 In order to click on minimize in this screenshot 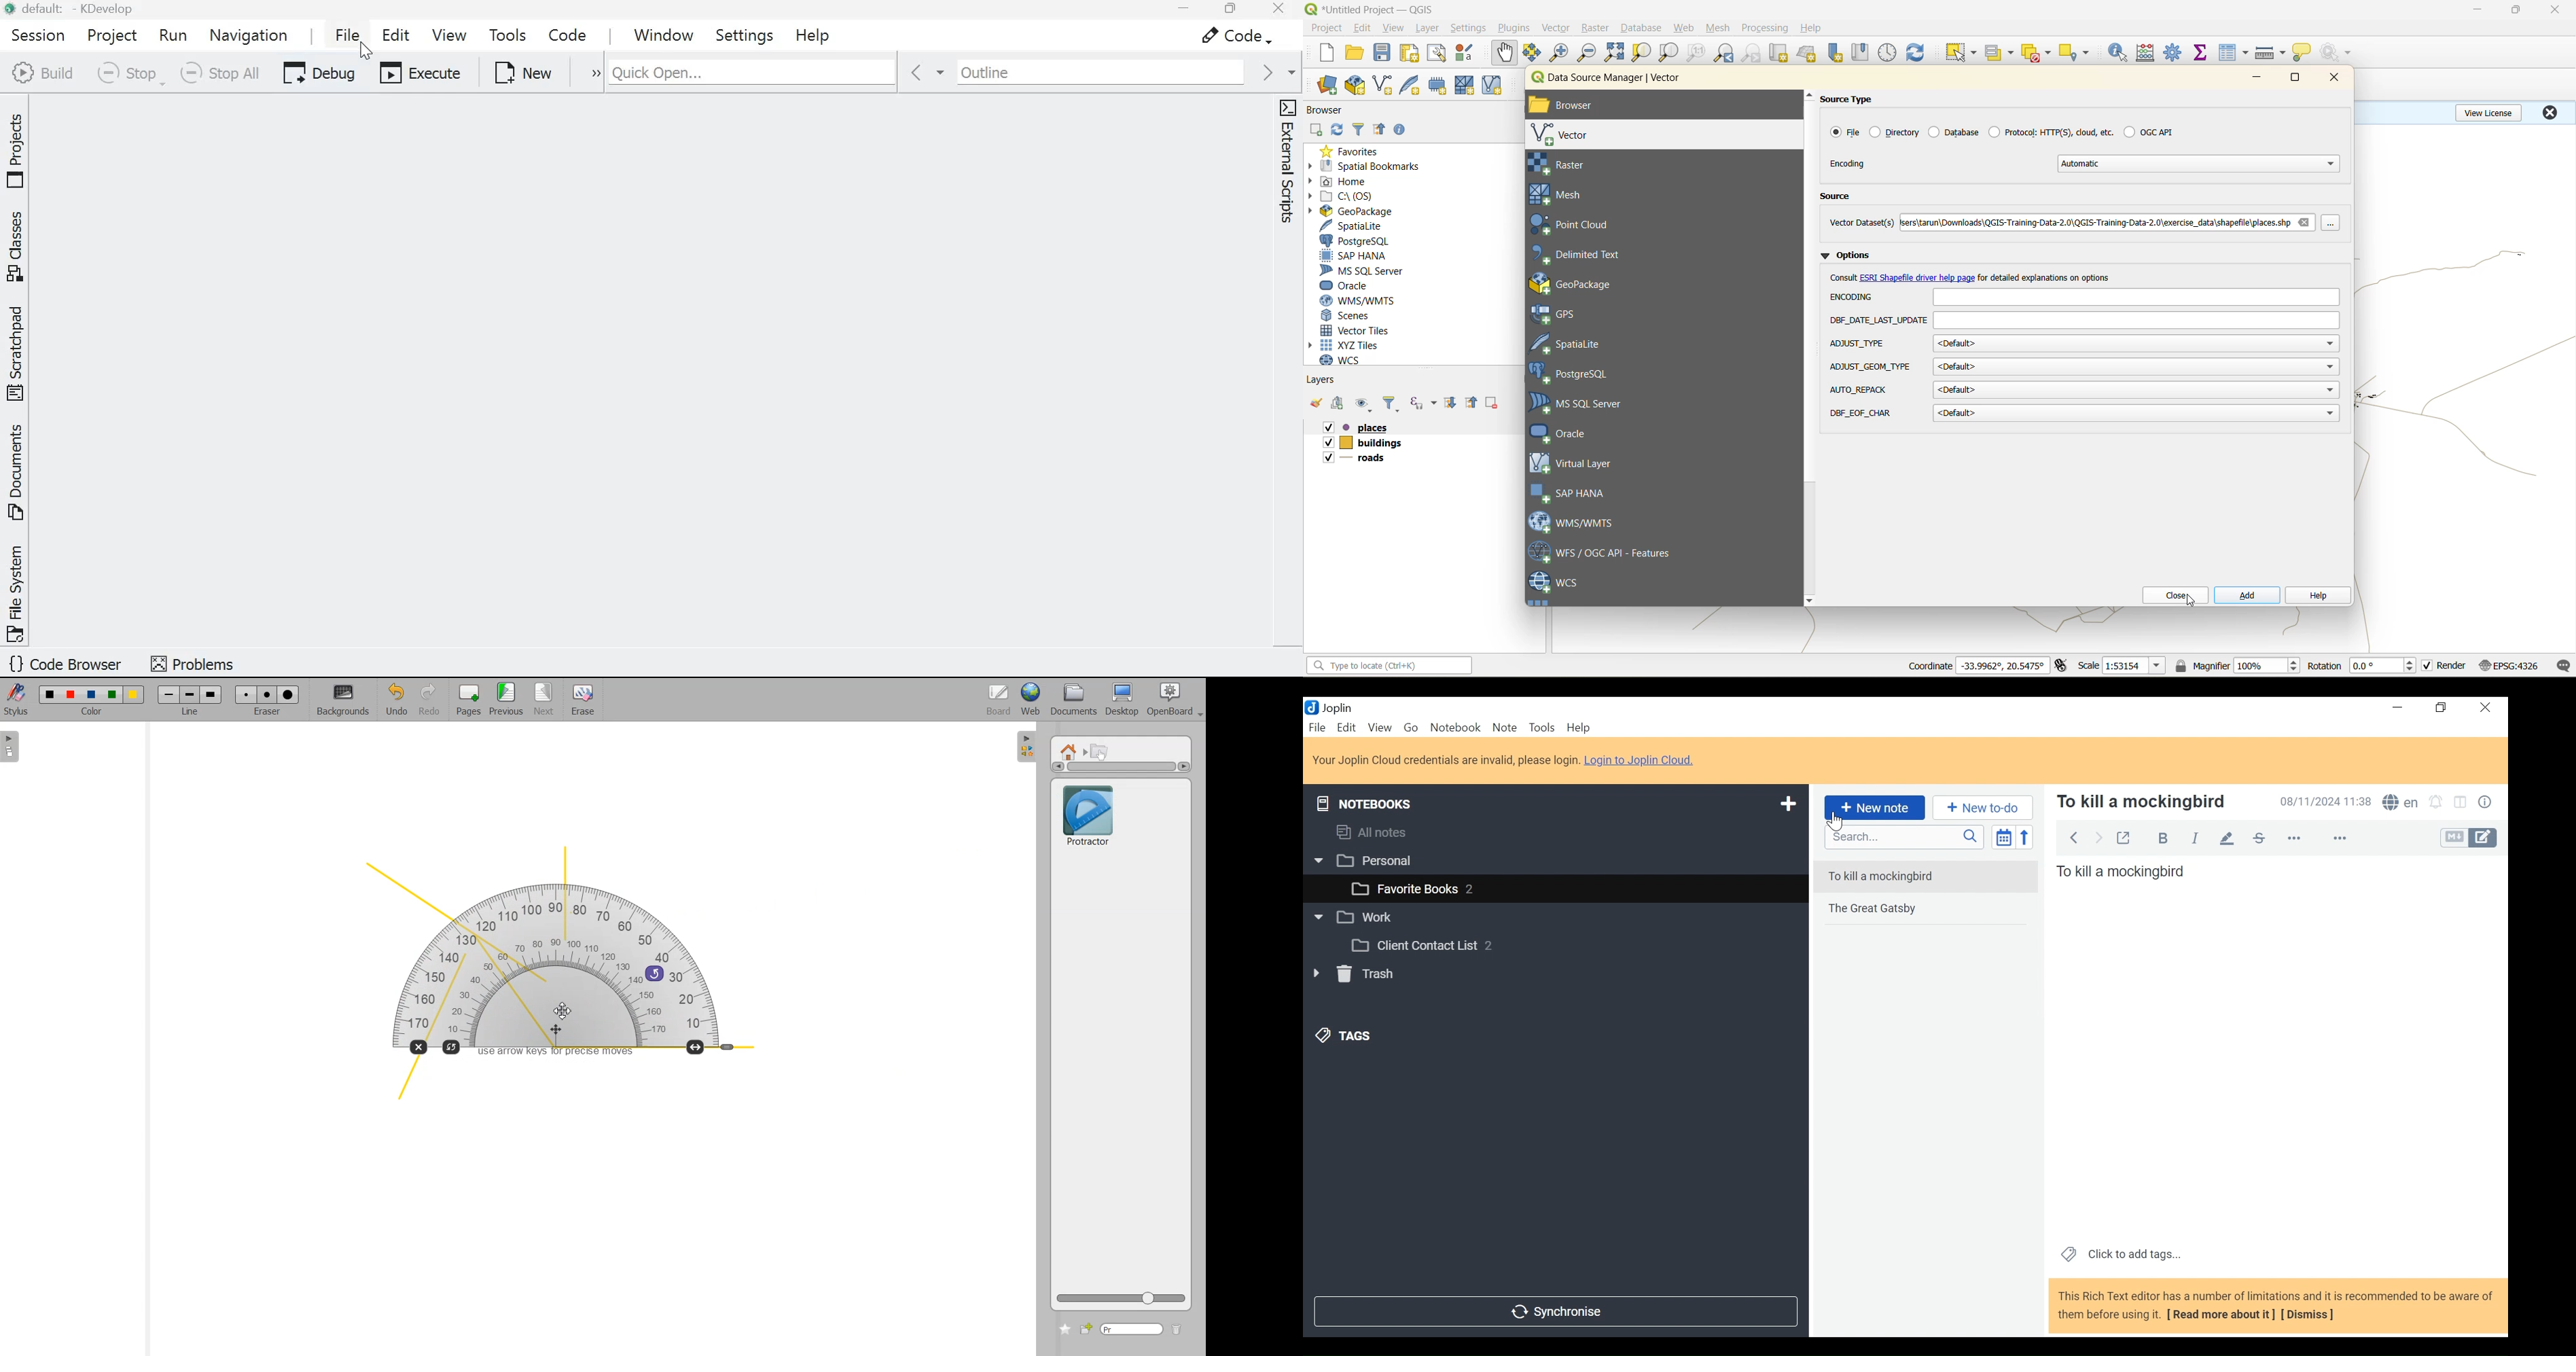, I will do `click(2398, 708)`.